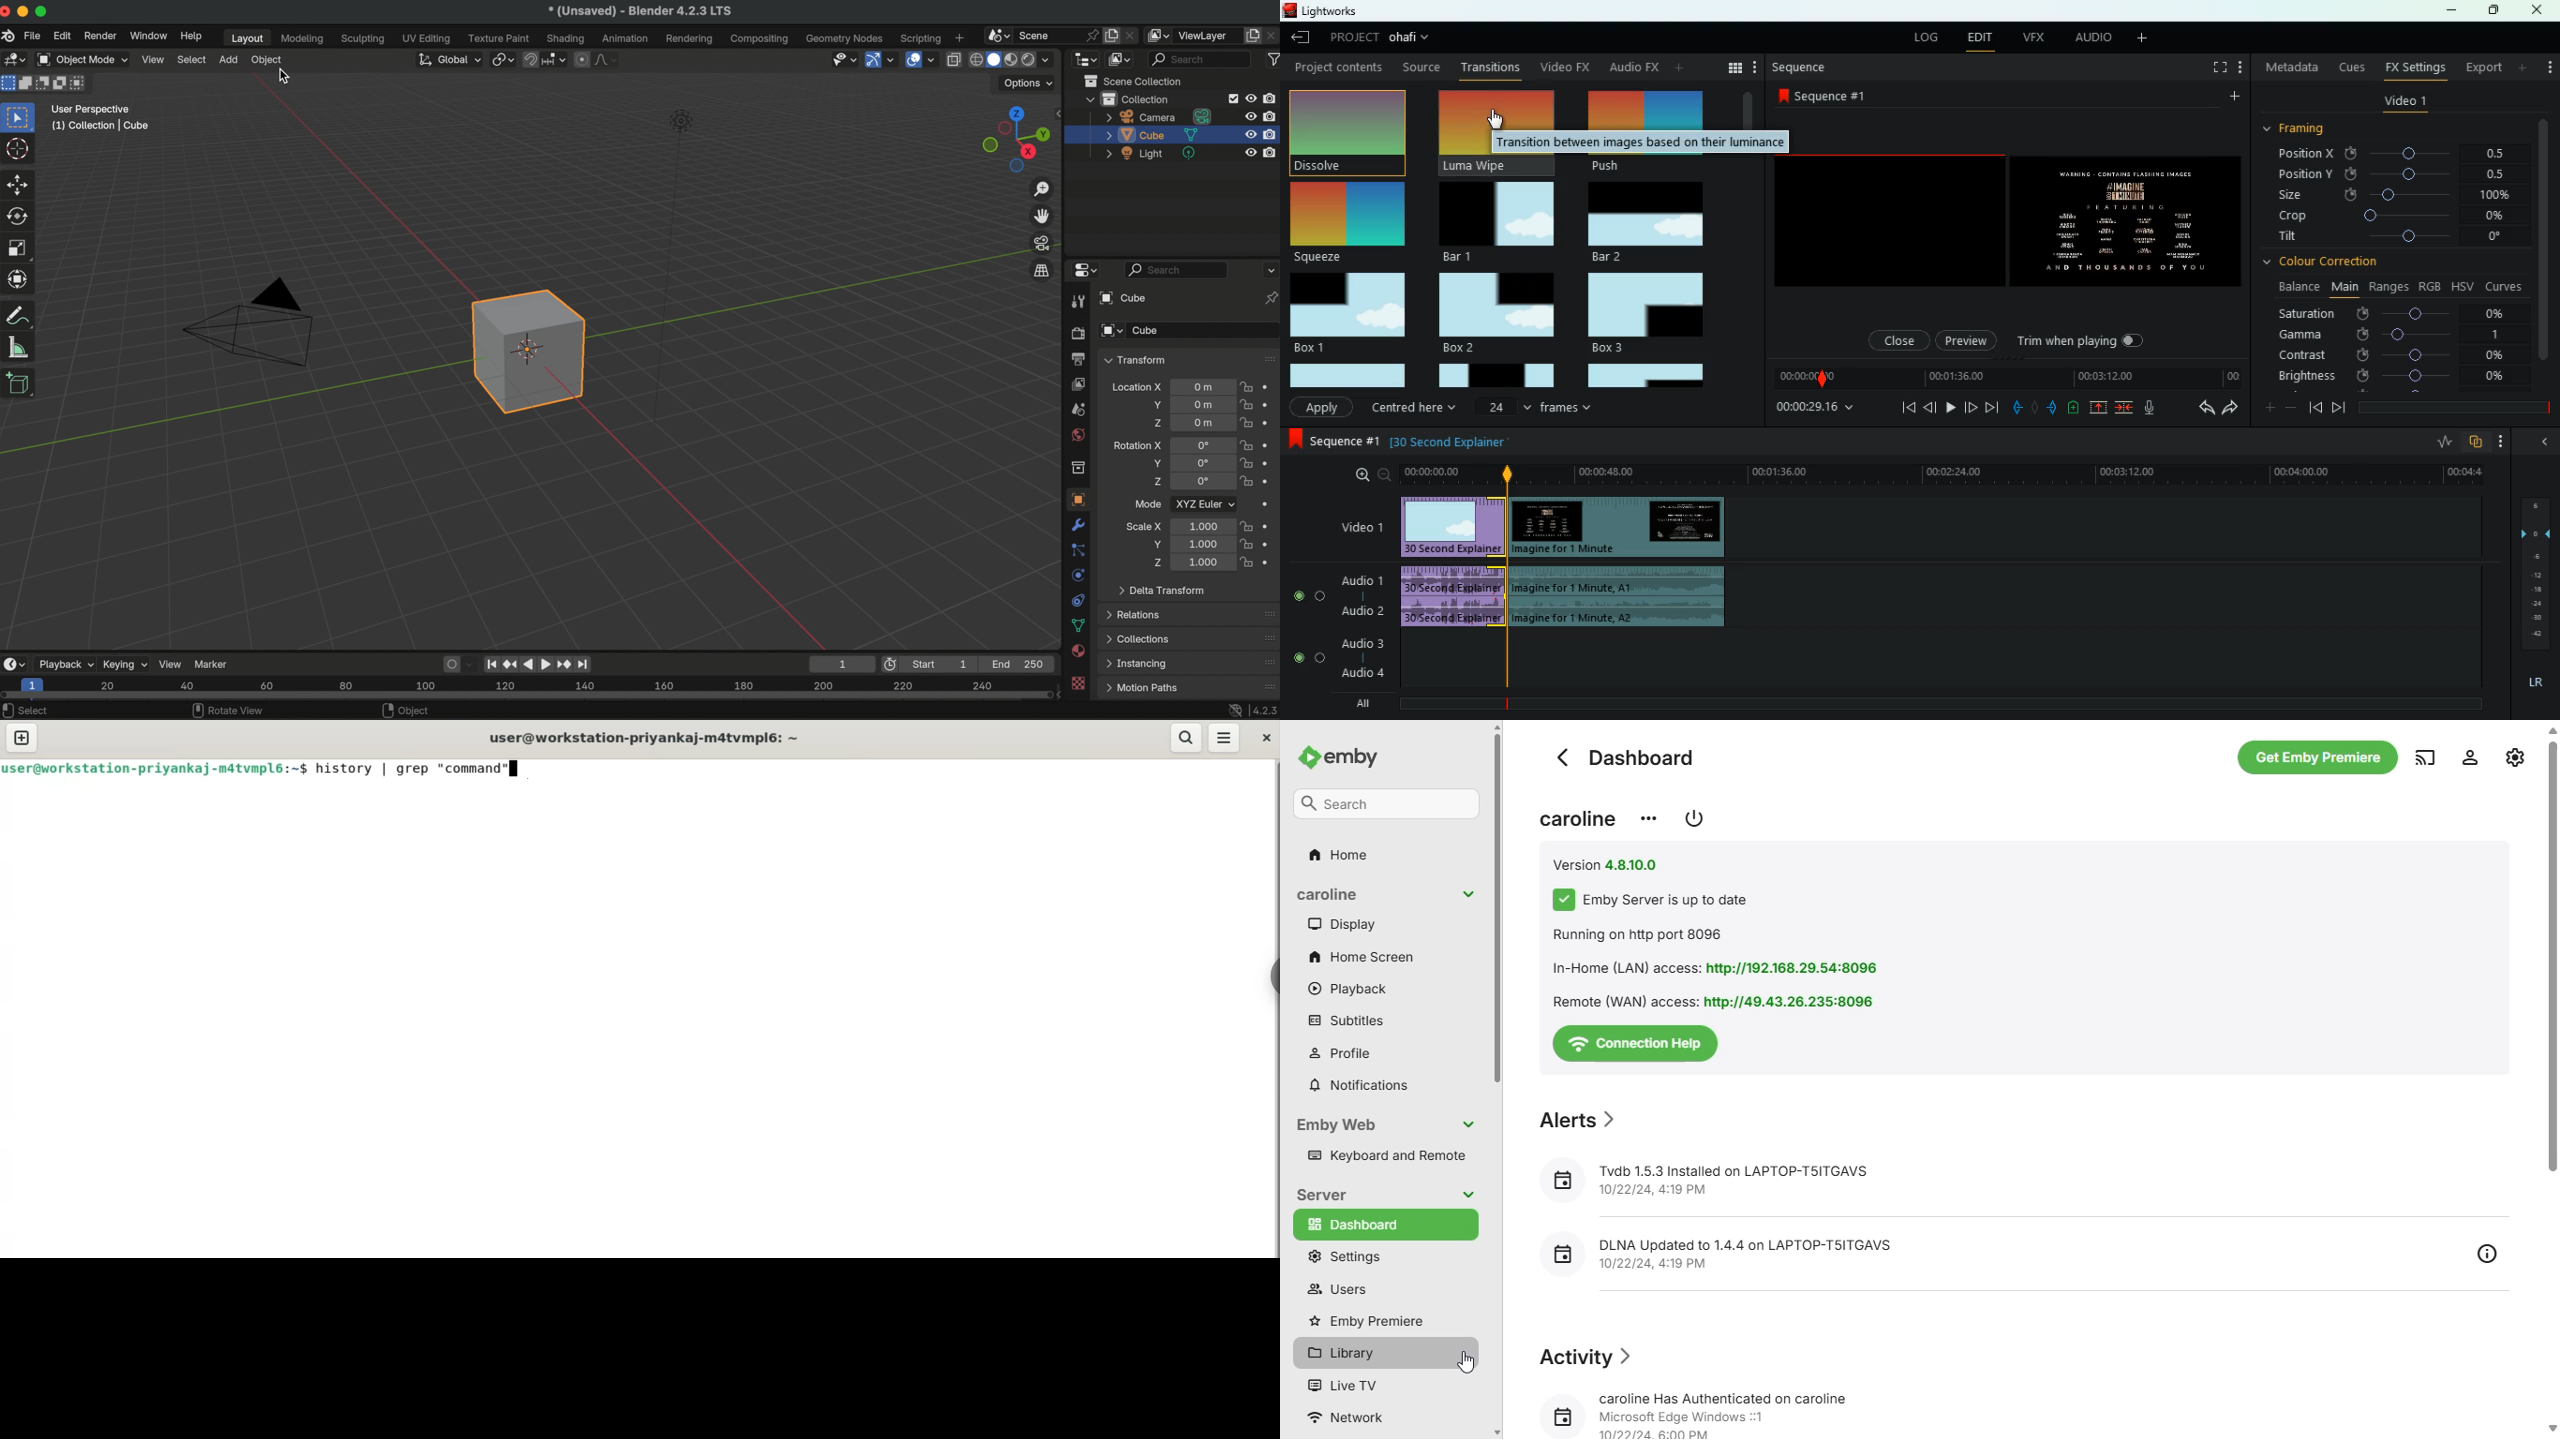 The image size is (2576, 1456). What do you see at coordinates (2123, 408) in the screenshot?
I see `join` at bounding box center [2123, 408].